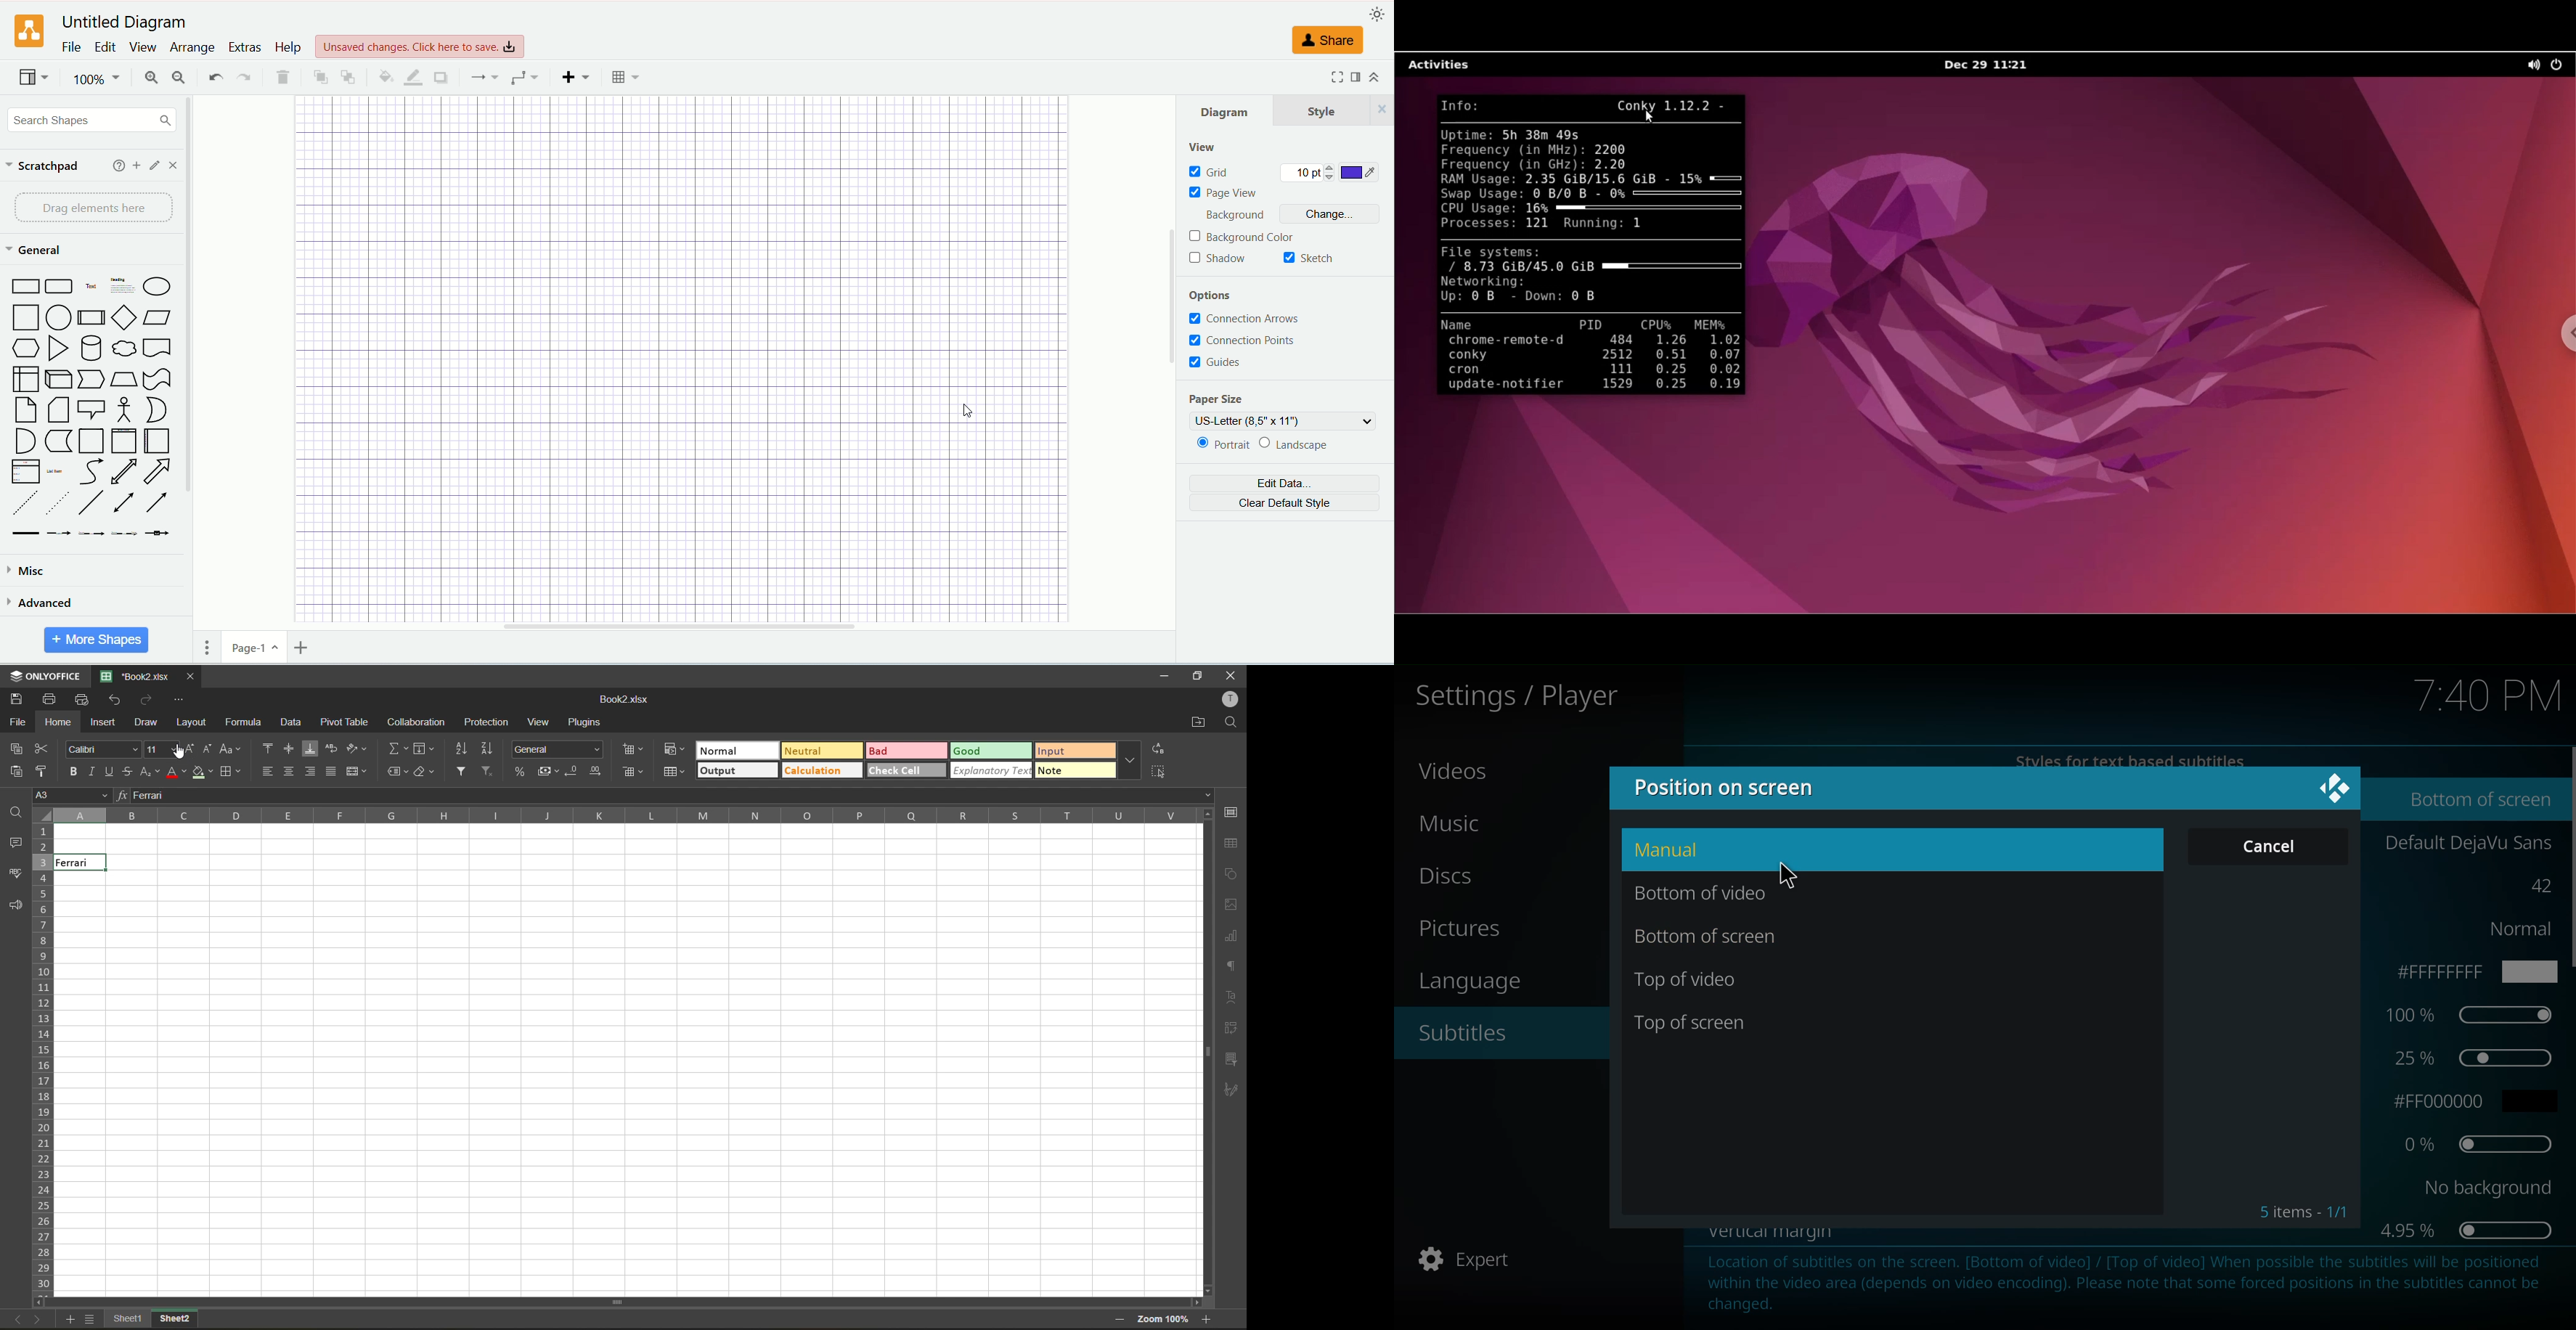 Image resolution: width=2576 pixels, height=1344 pixels. I want to click on waypoints, so click(523, 78).